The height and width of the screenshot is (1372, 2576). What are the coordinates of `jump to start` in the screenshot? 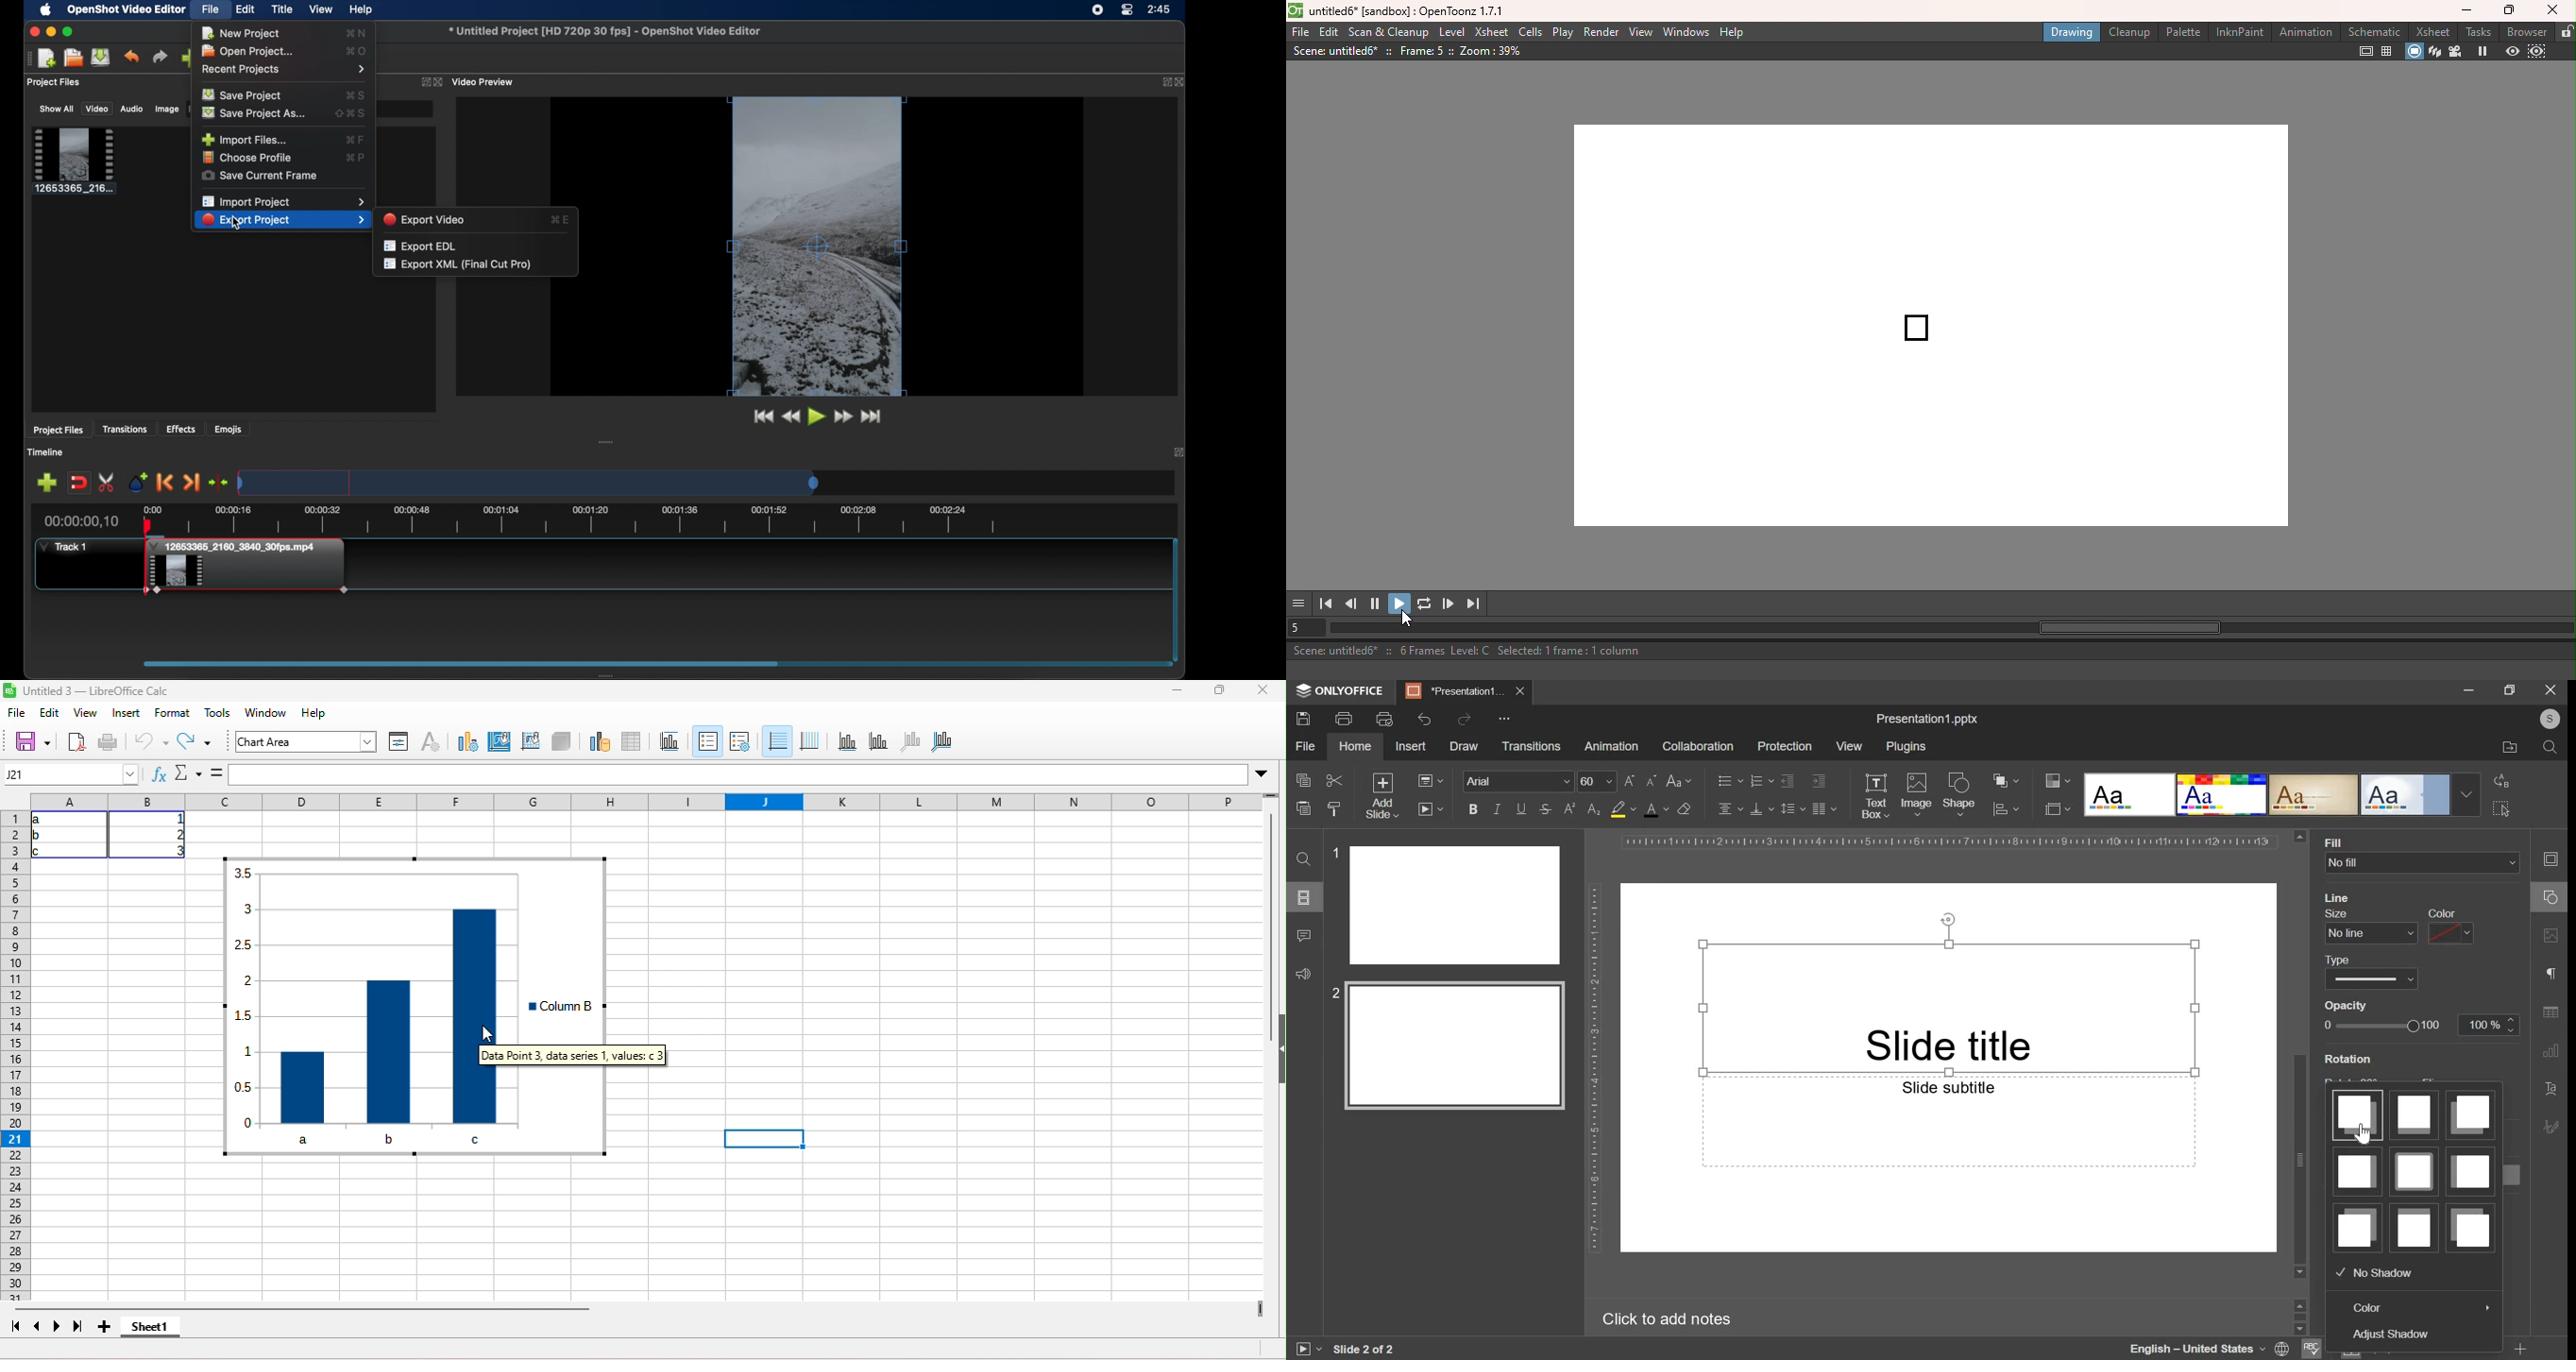 It's located at (762, 417).